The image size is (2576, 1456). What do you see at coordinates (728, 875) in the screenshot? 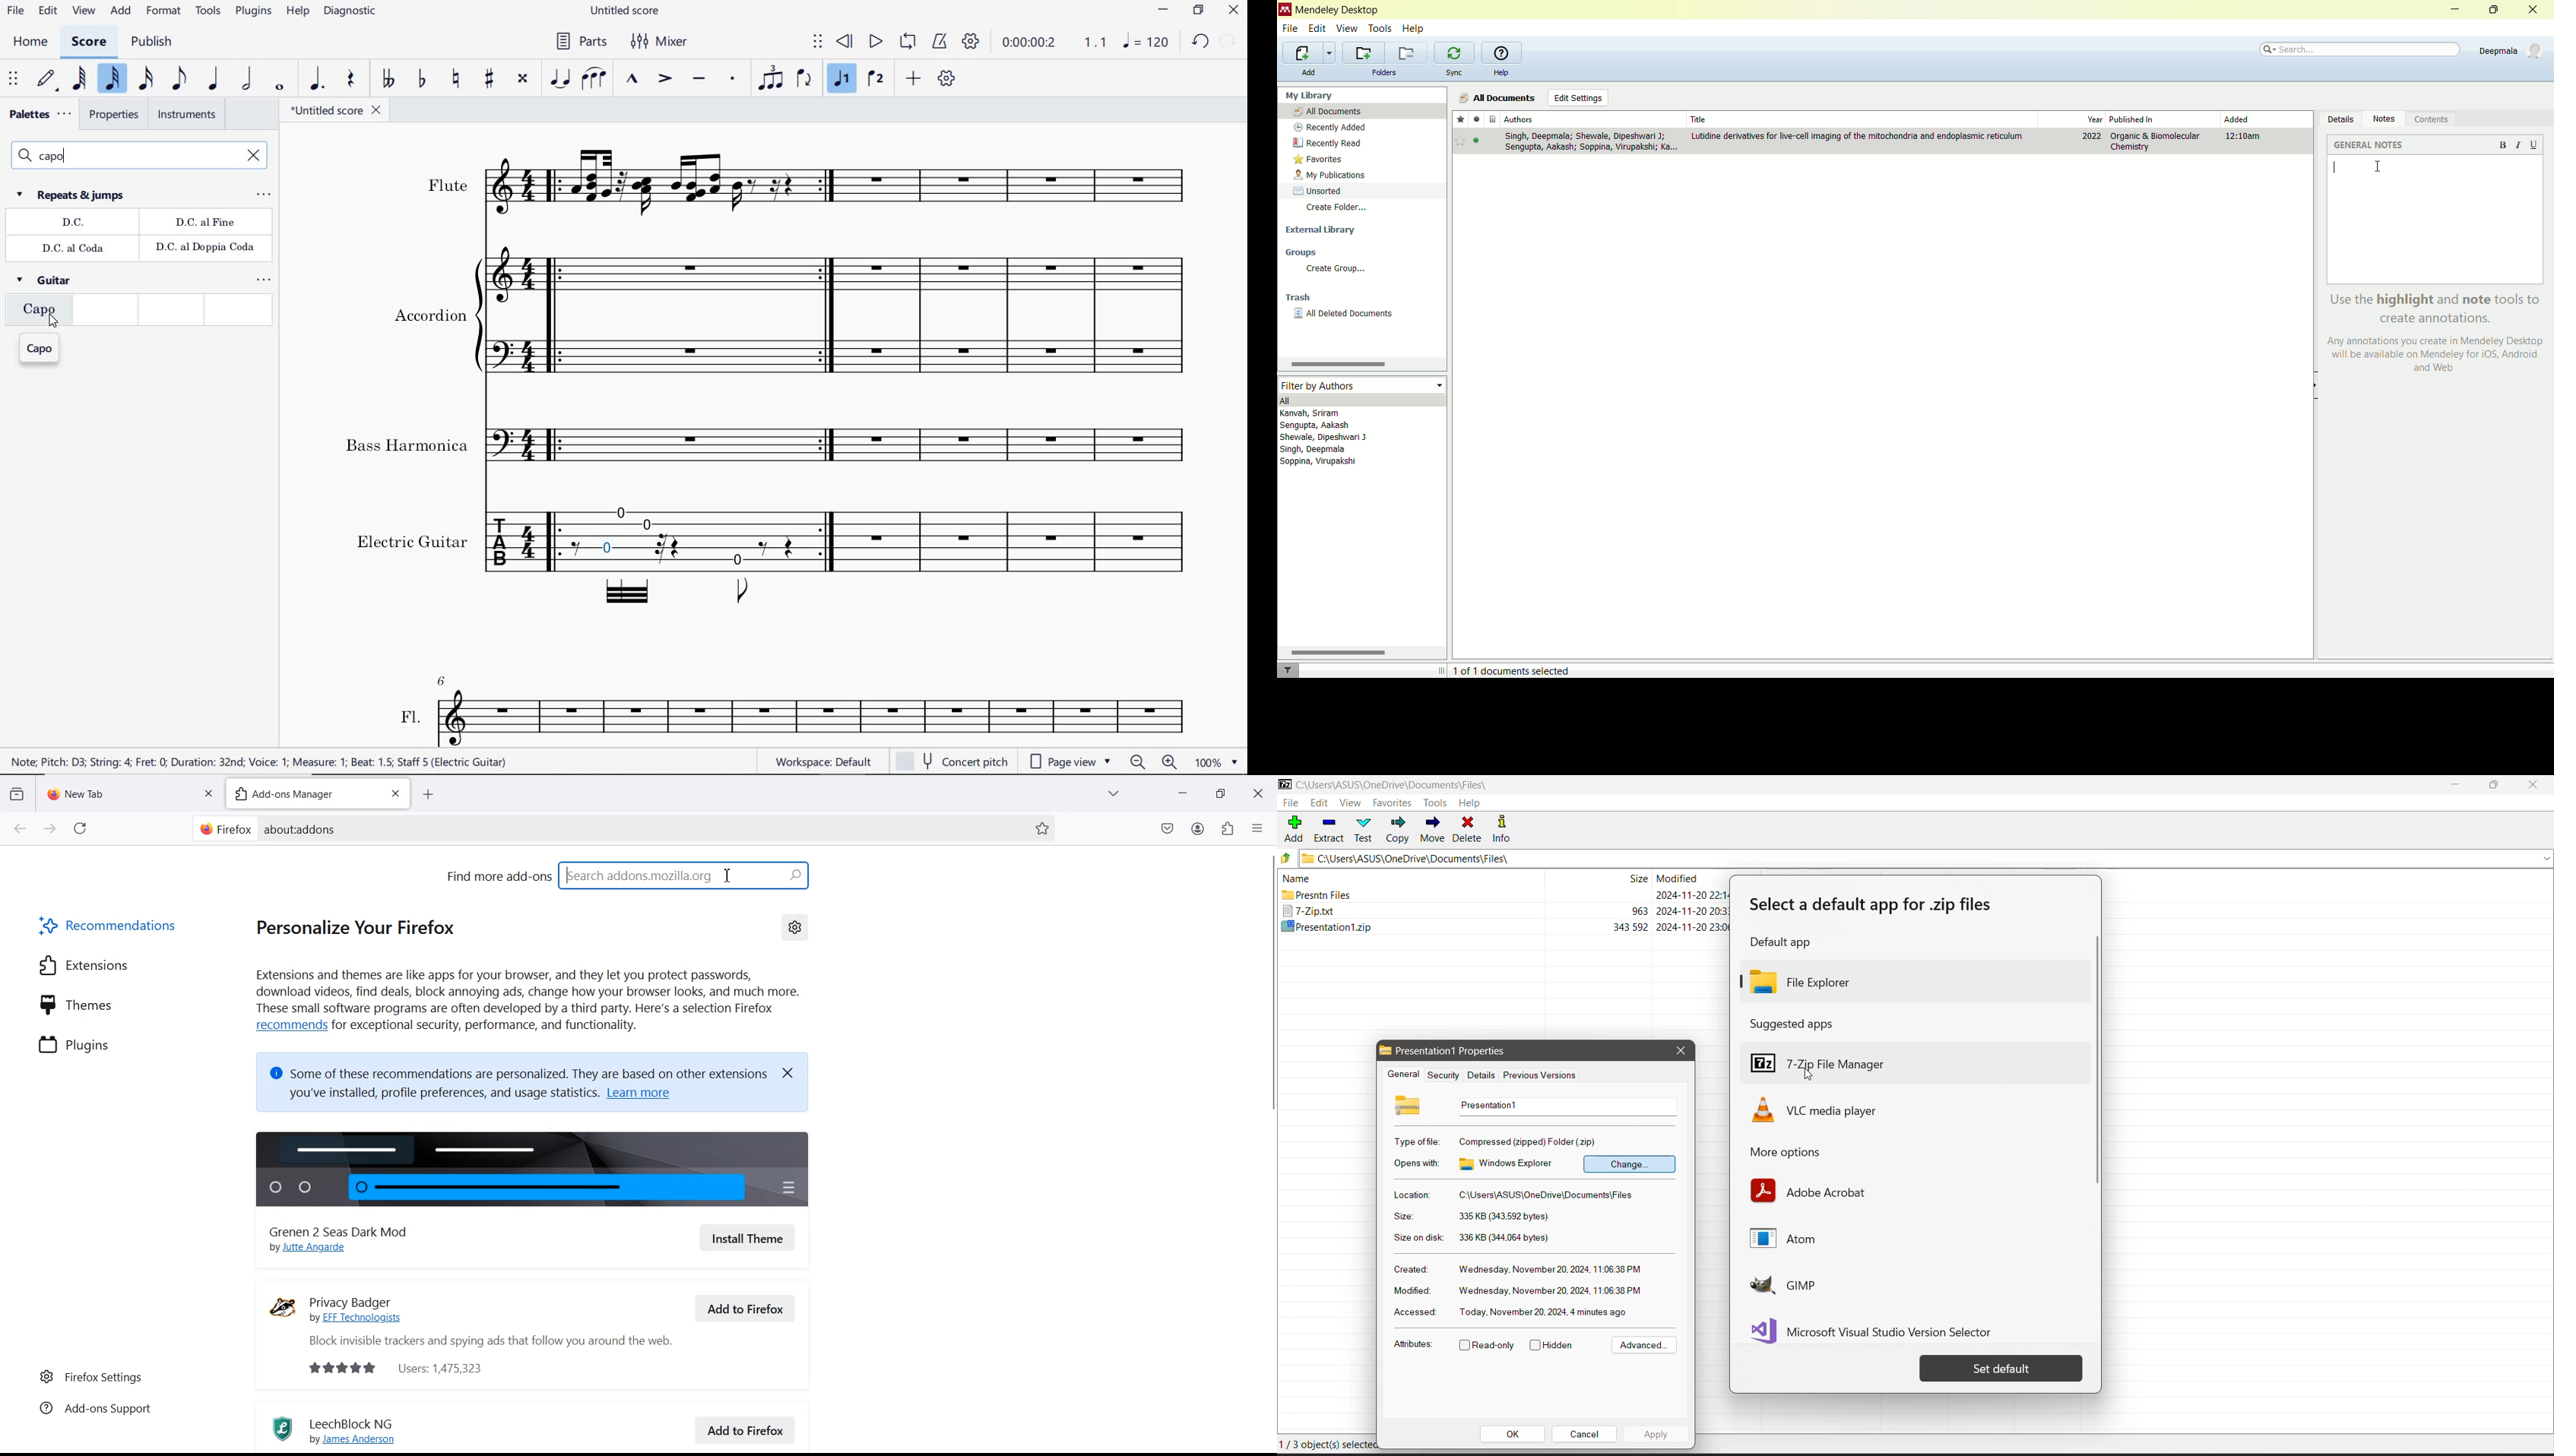
I see `Text Cursor` at bounding box center [728, 875].